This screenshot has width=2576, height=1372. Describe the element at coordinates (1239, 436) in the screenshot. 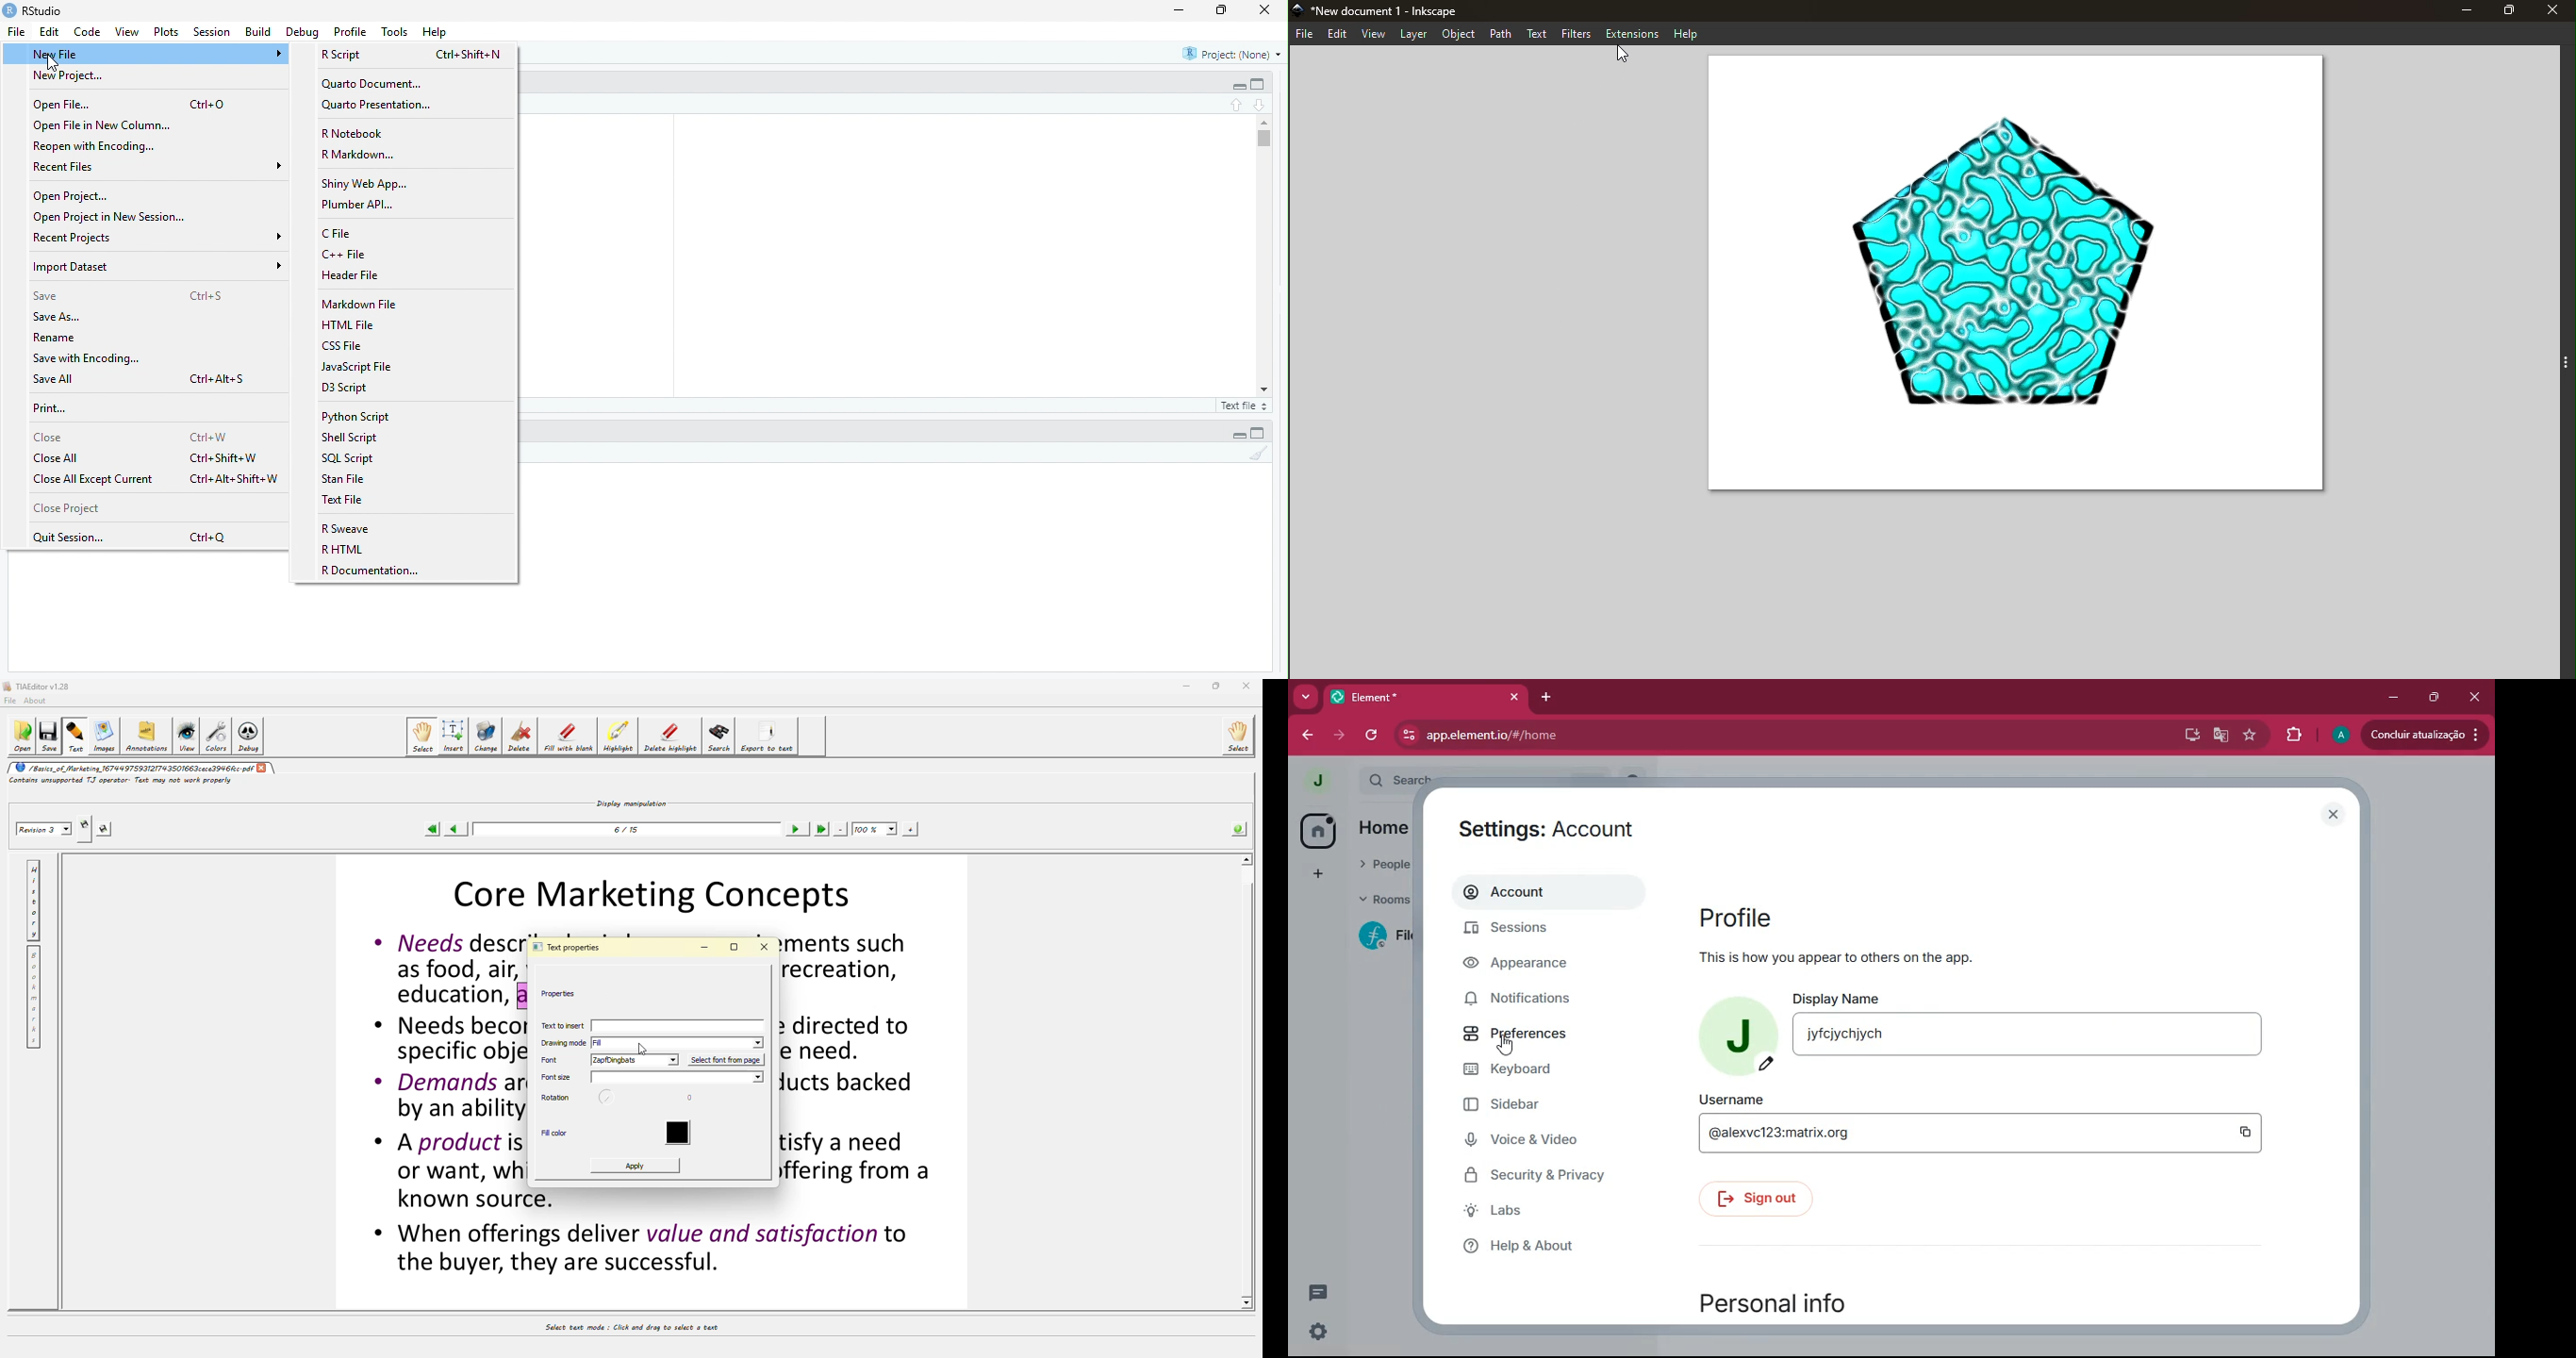

I see `Collapse` at that location.